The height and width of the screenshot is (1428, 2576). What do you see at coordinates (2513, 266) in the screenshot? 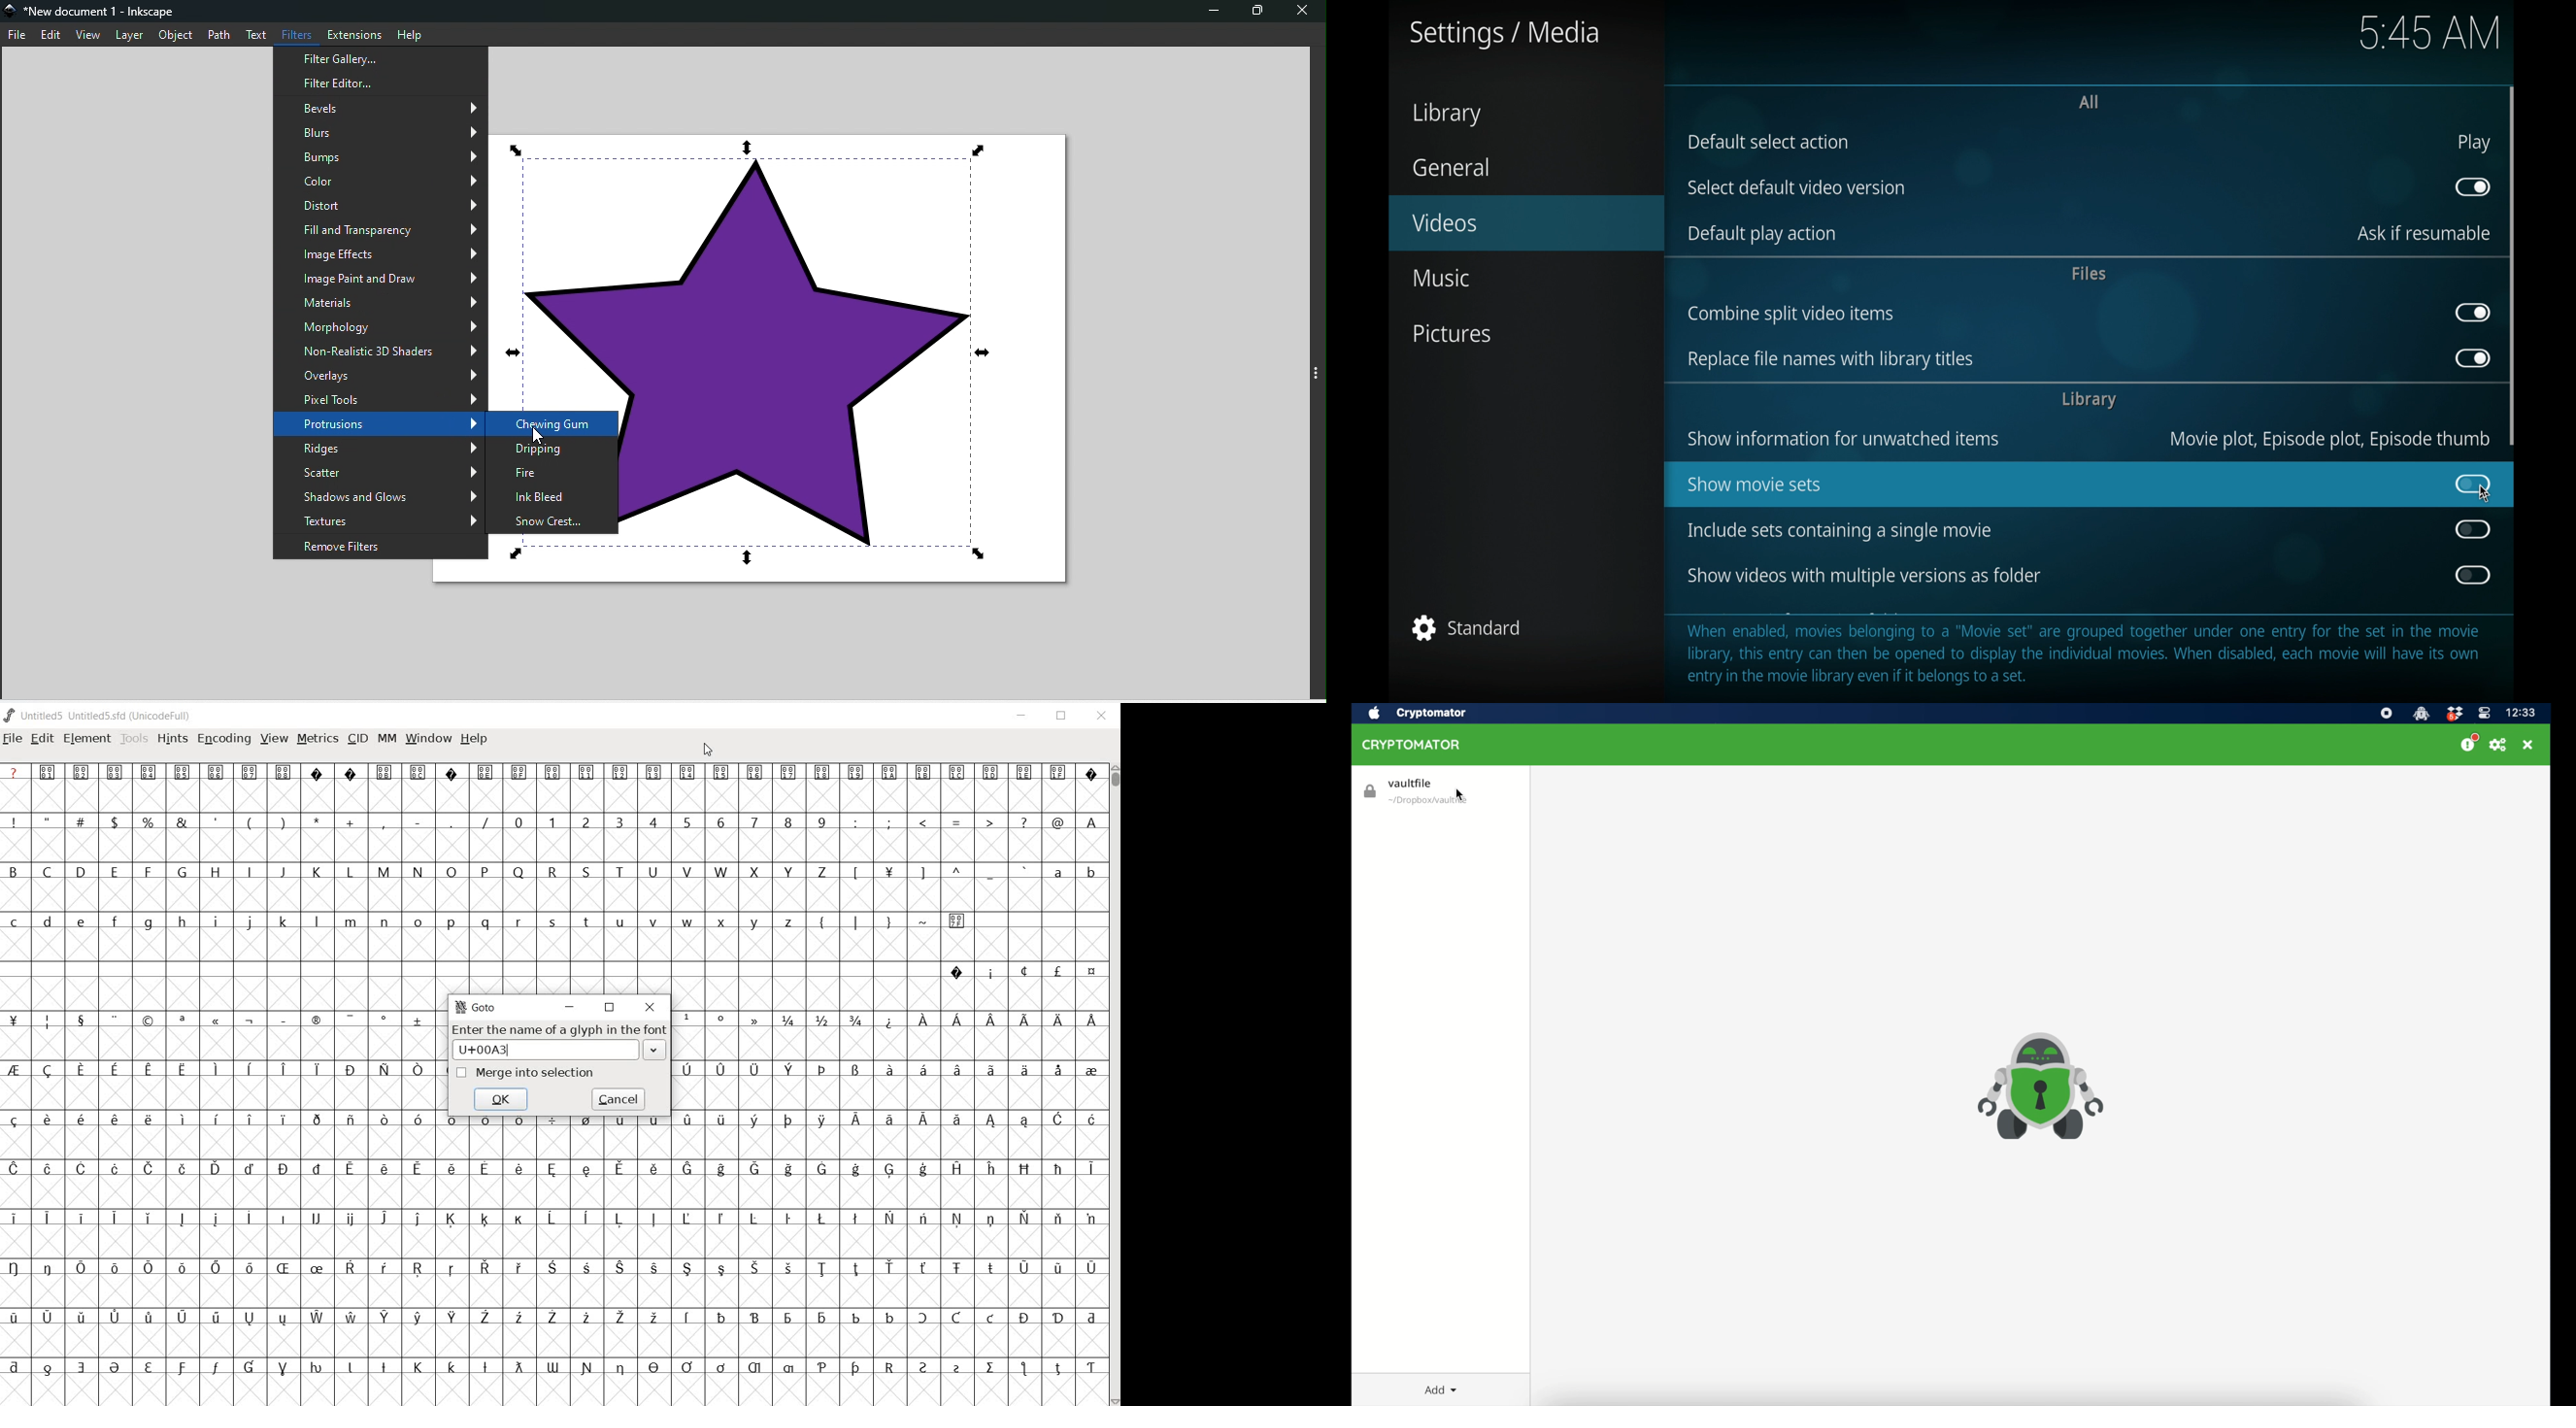
I see `scroll box` at bounding box center [2513, 266].